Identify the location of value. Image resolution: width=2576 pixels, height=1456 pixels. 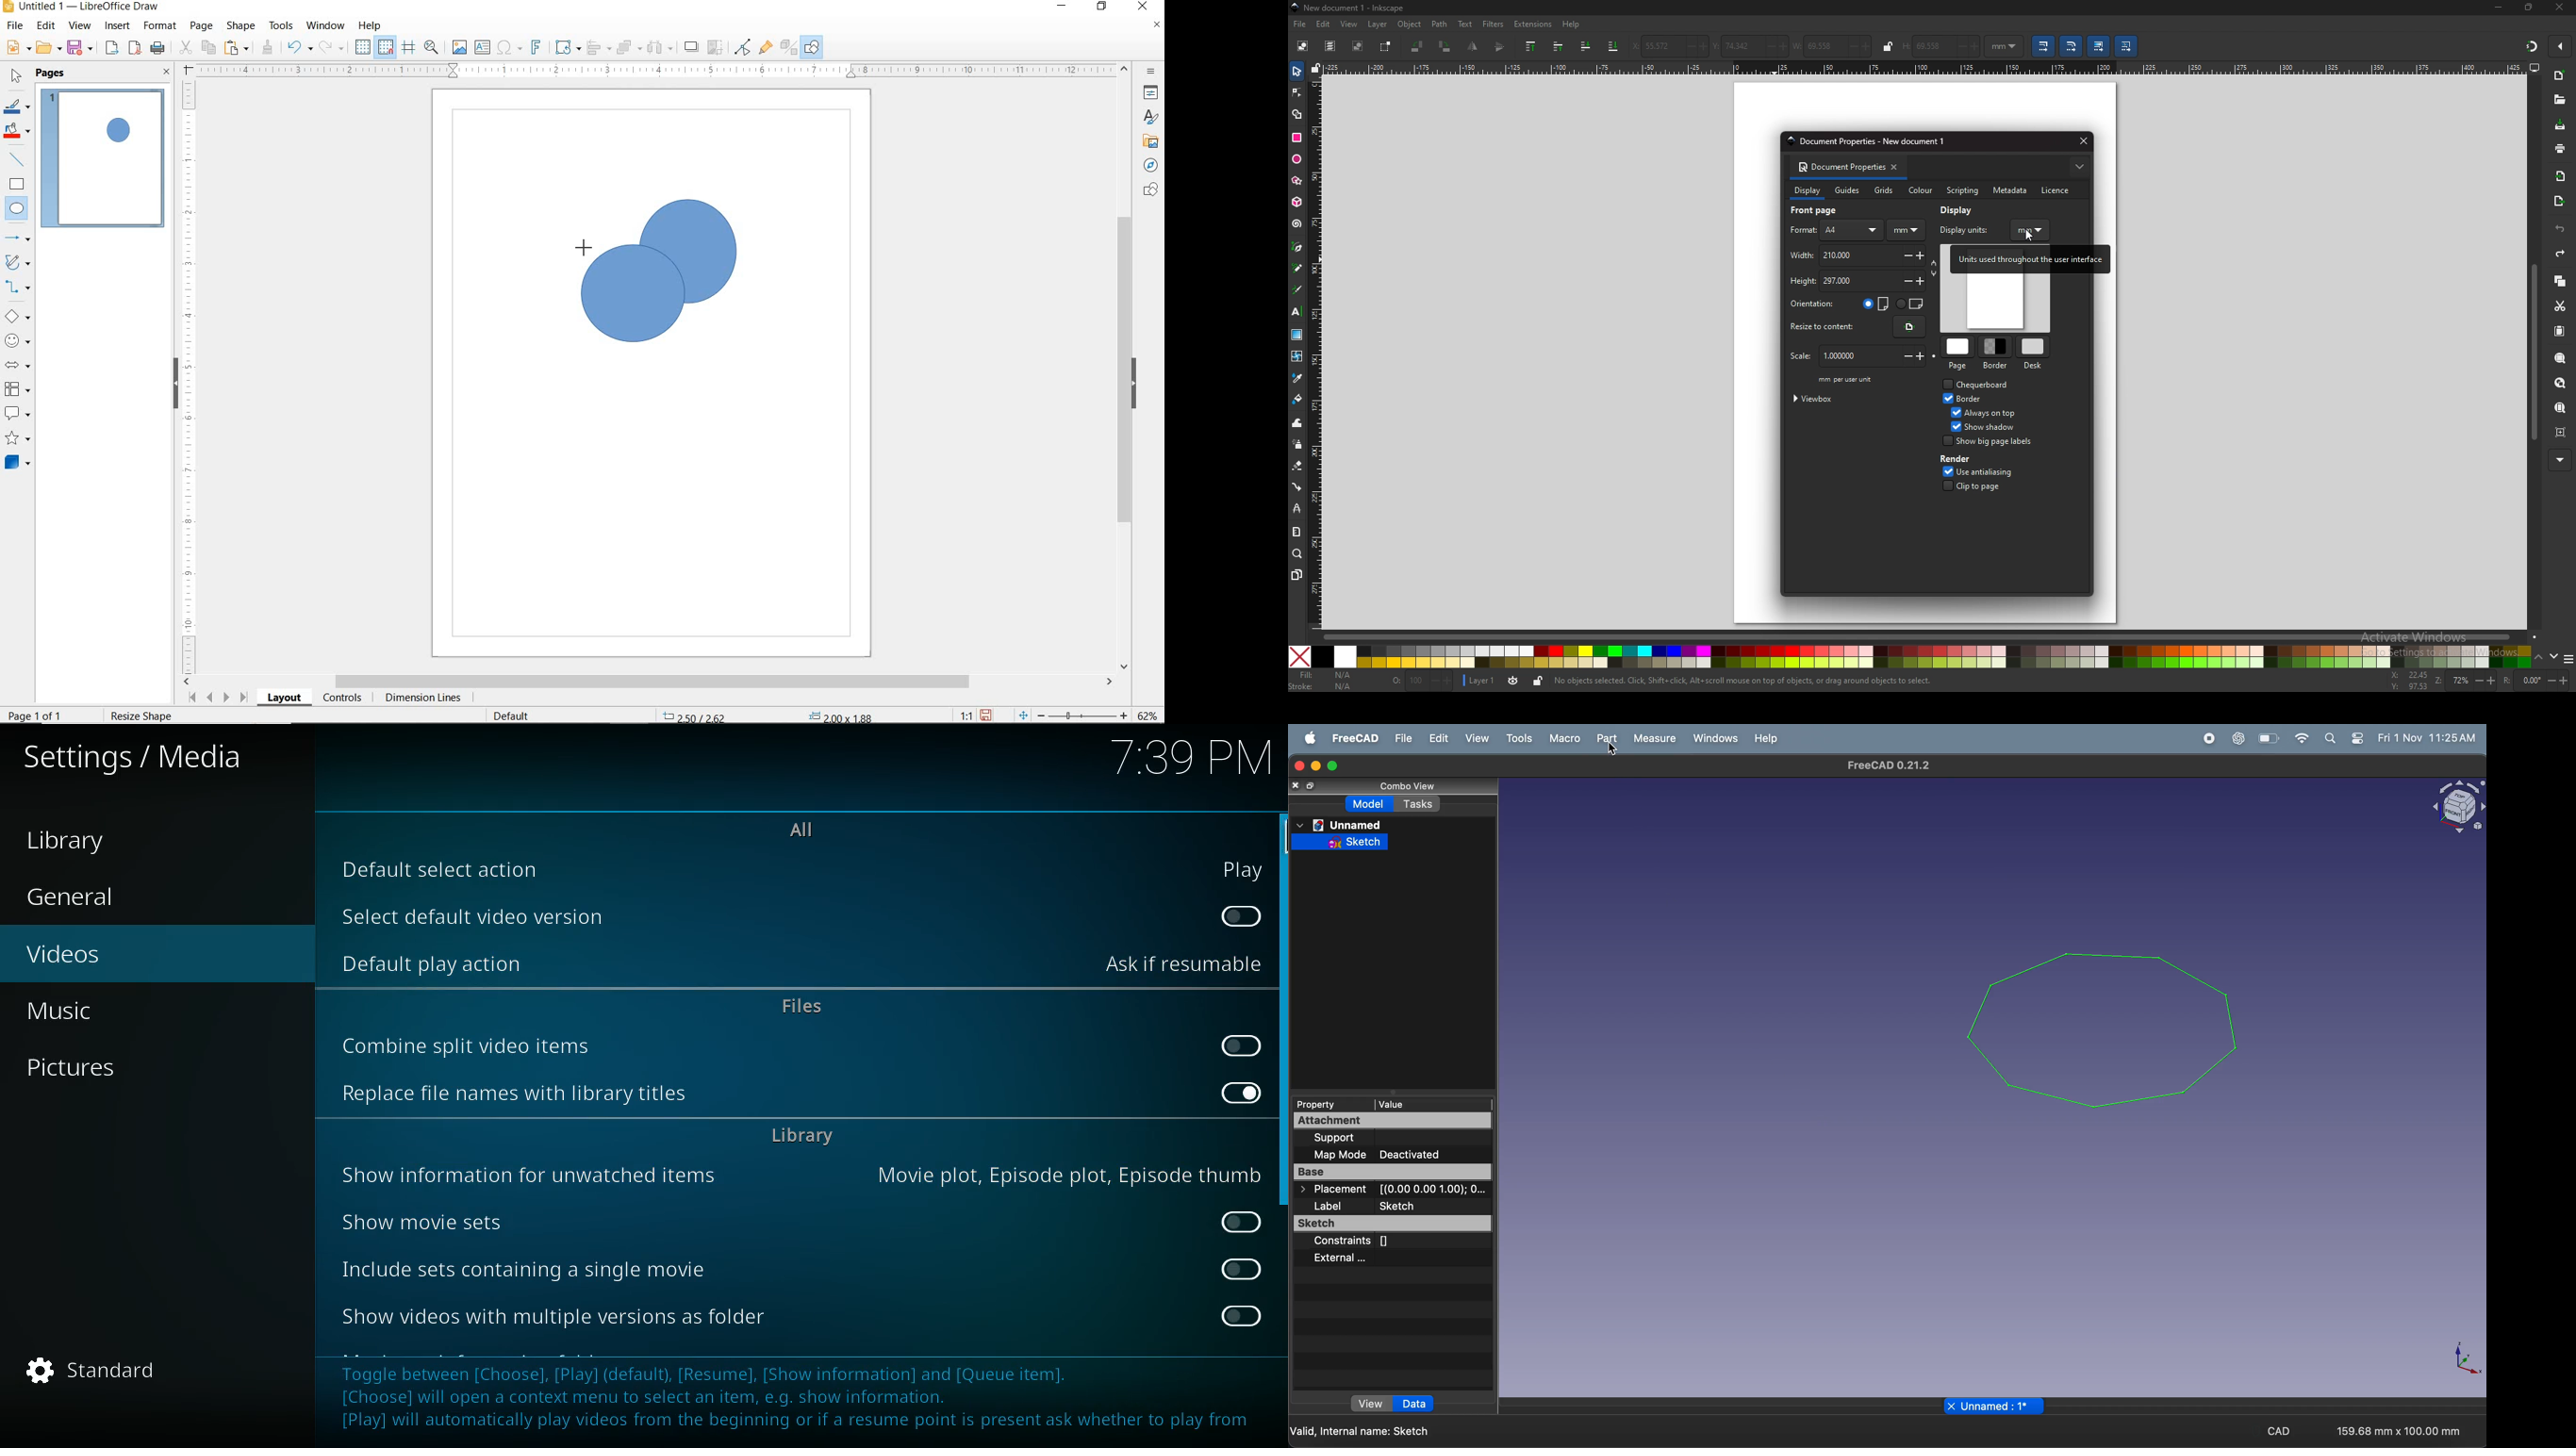
(1433, 1104).